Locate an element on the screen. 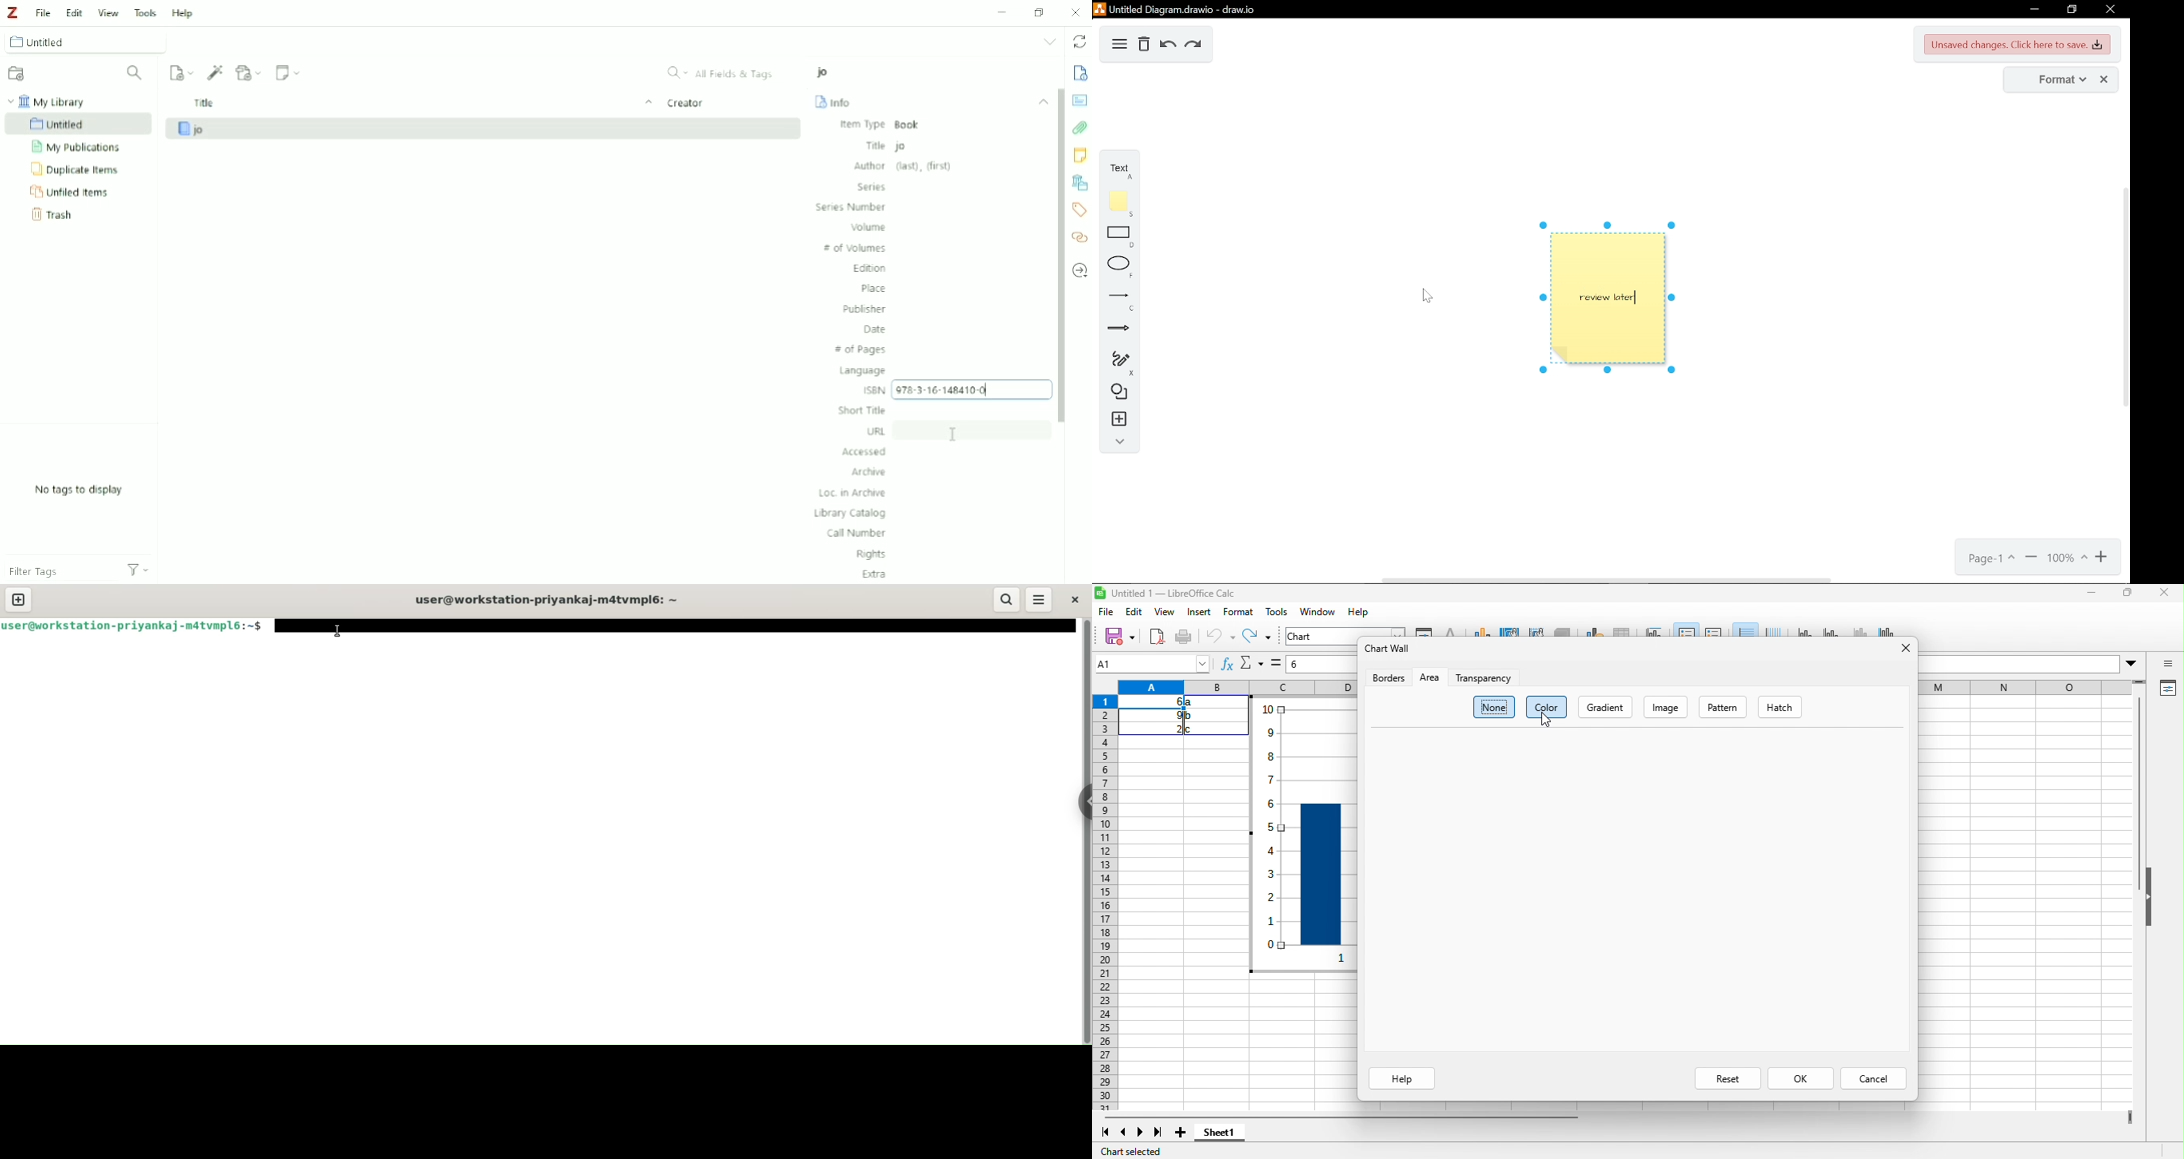 This screenshot has width=2184, height=1176. Ceator is located at coordinates (689, 102).